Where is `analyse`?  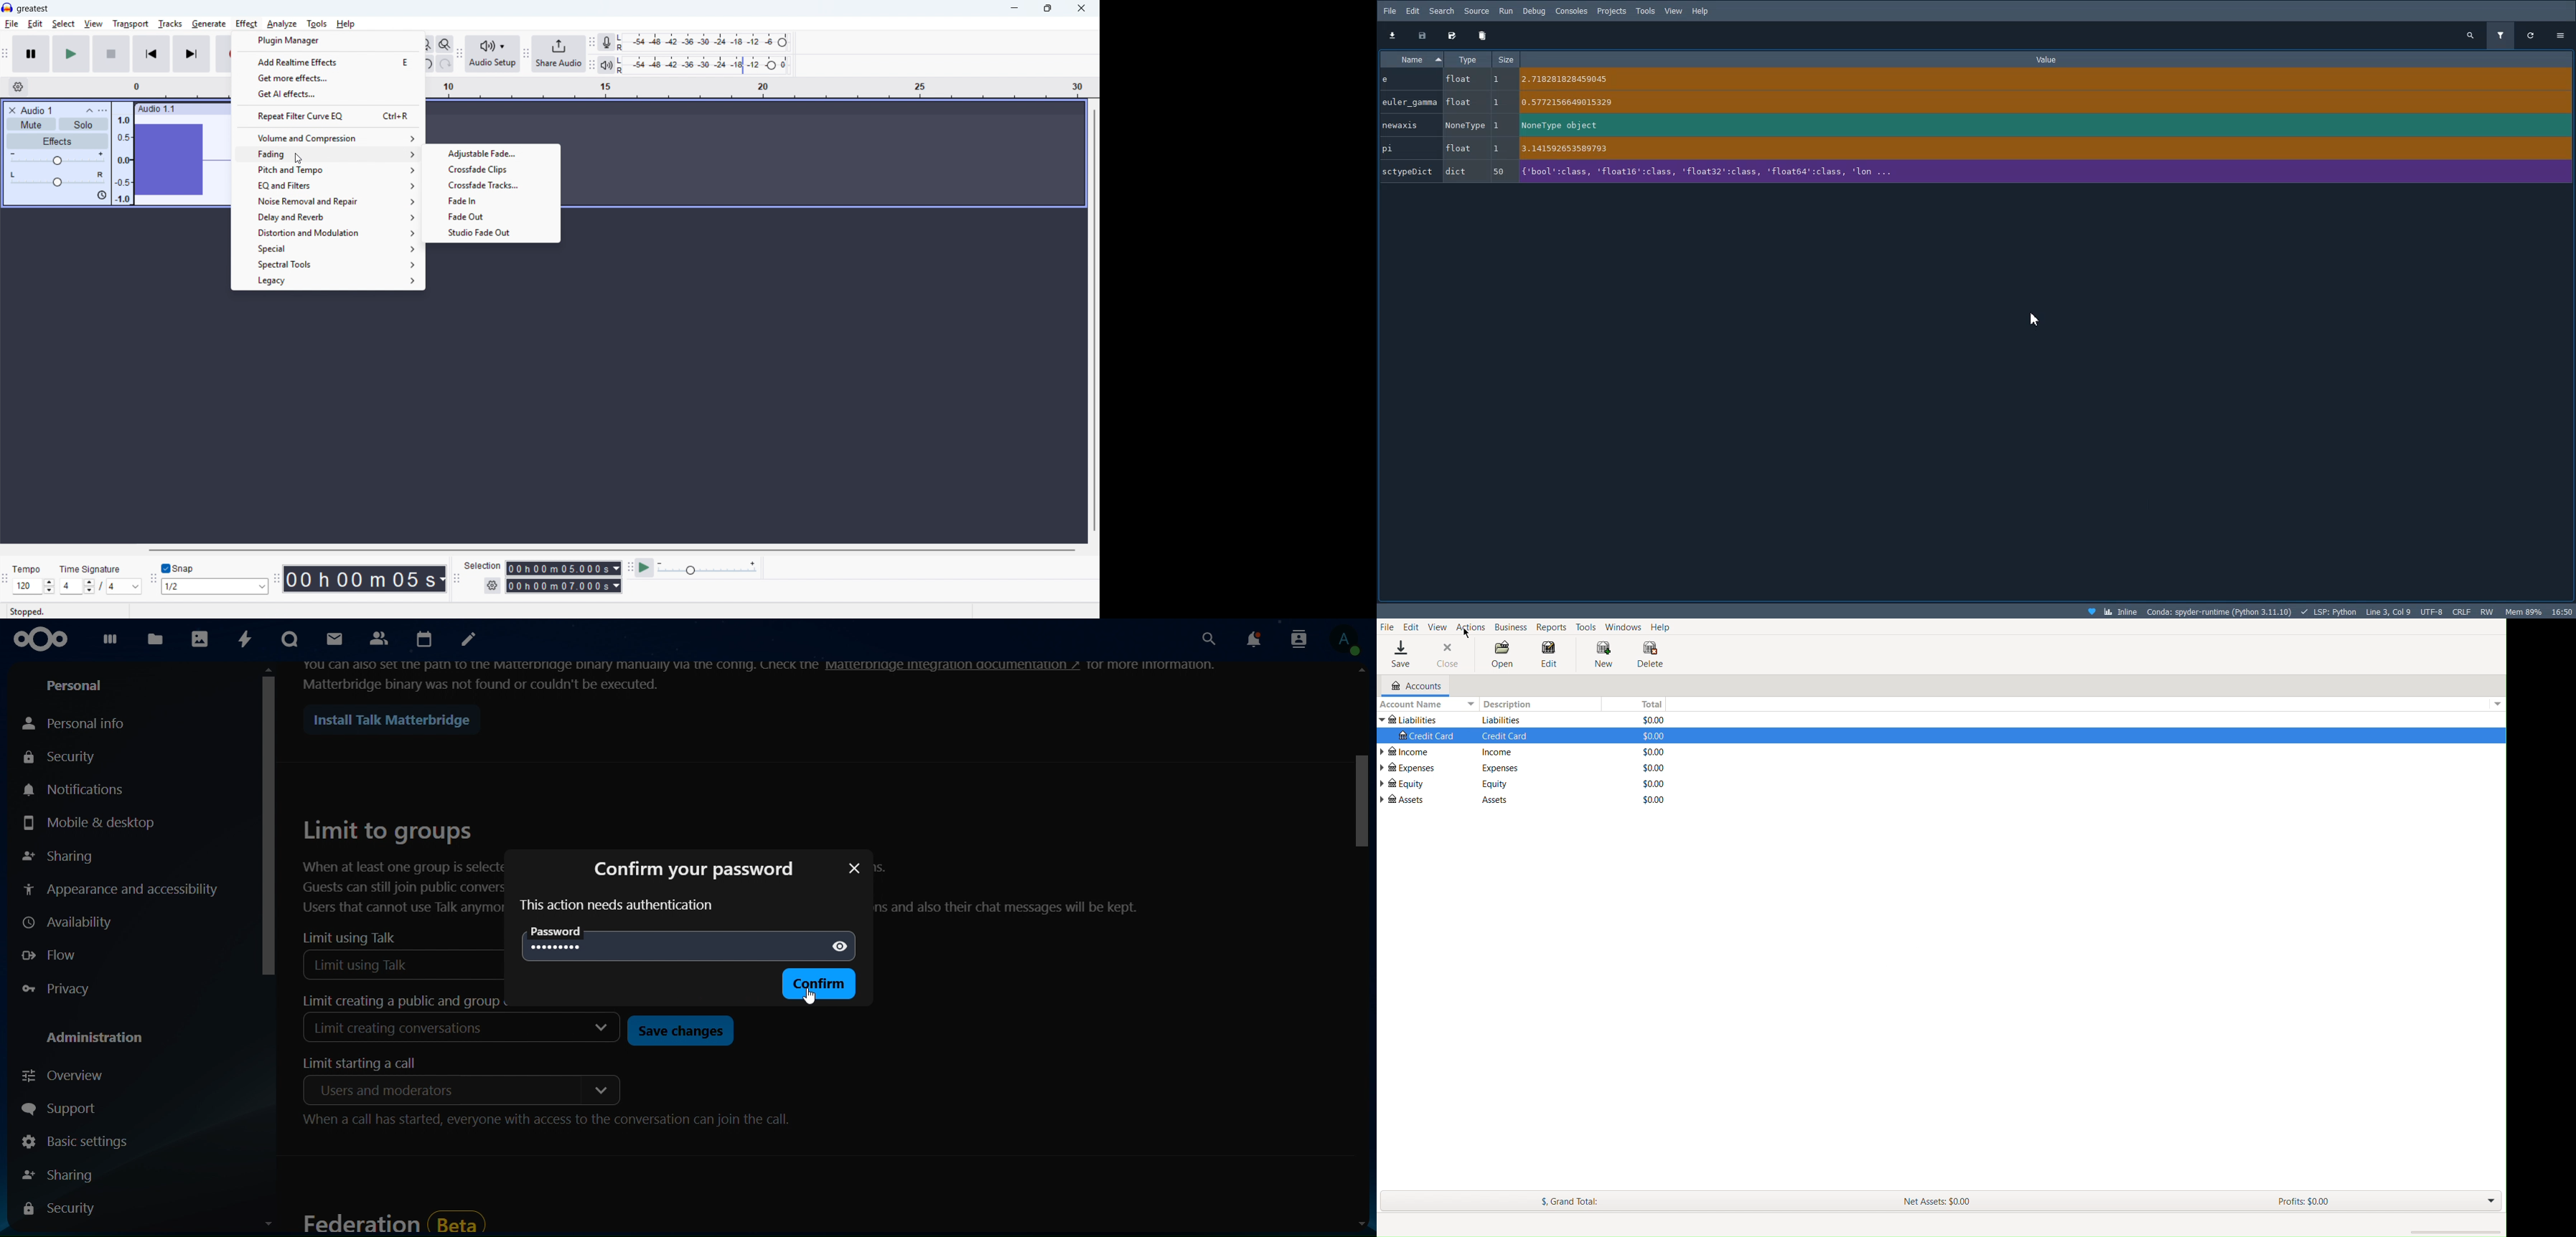 analyse is located at coordinates (281, 25).